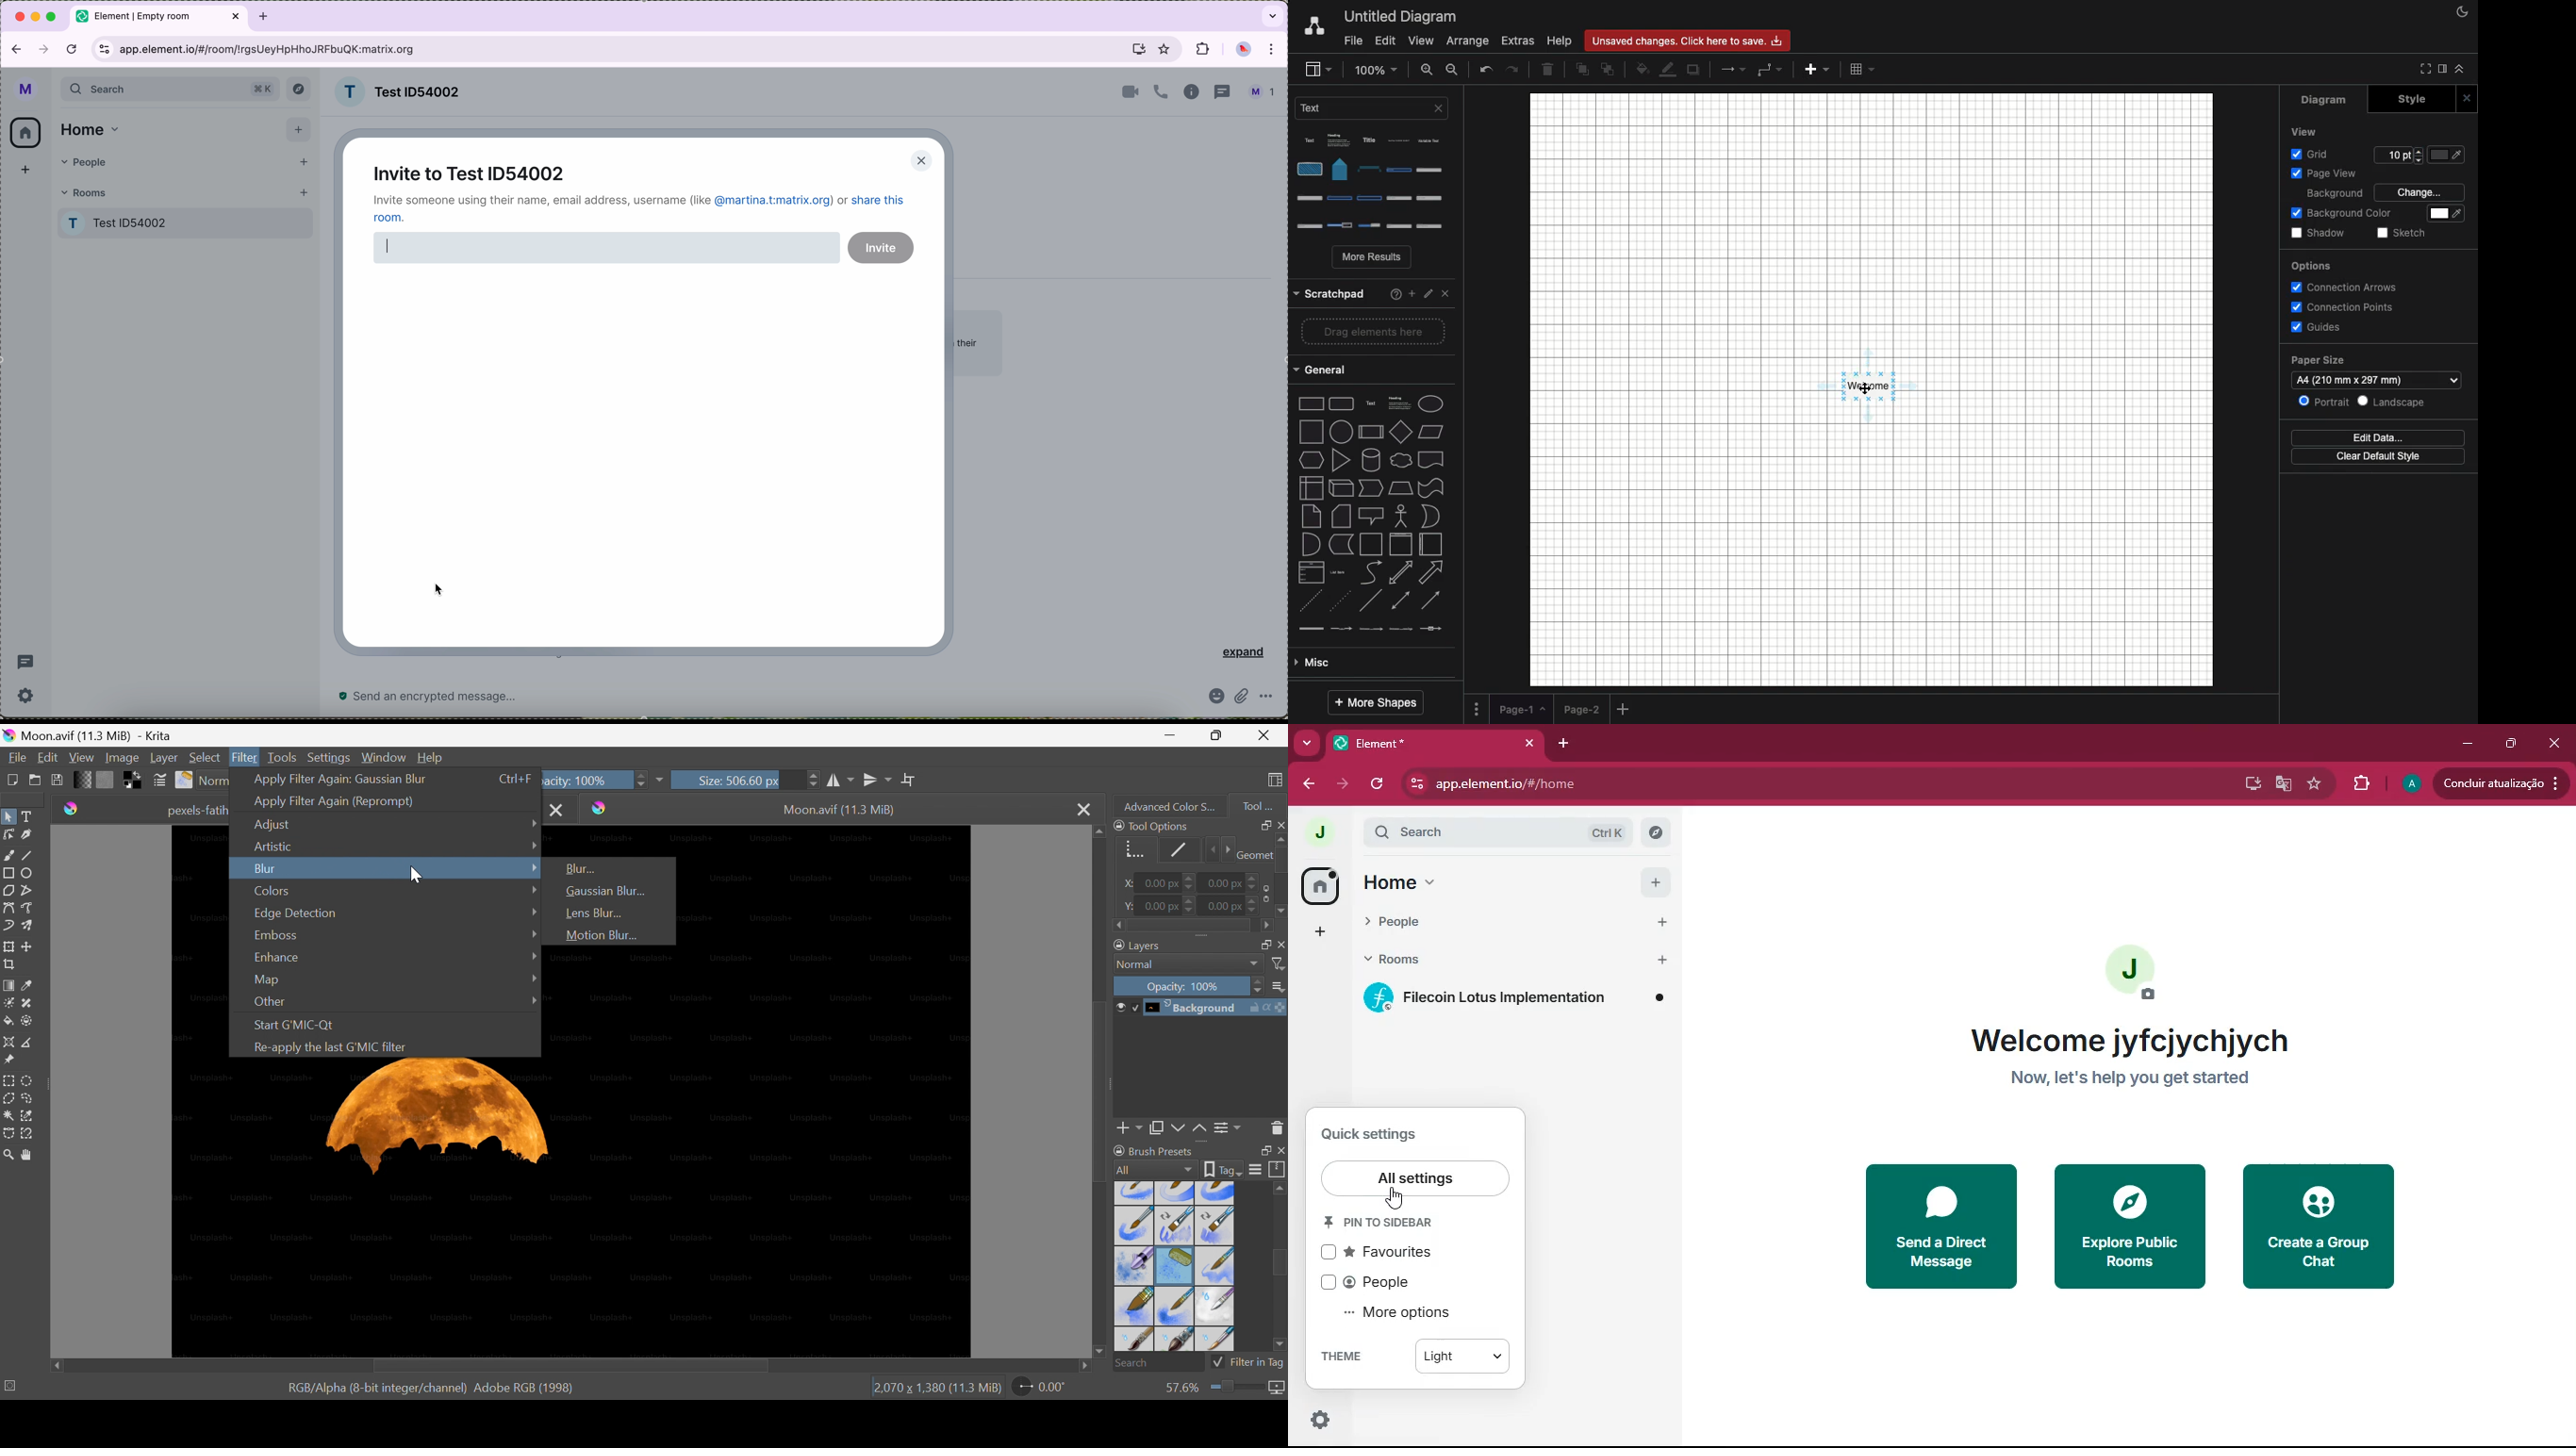 The height and width of the screenshot is (1456, 2576). What do you see at coordinates (1322, 833) in the screenshot?
I see `profile picture` at bounding box center [1322, 833].